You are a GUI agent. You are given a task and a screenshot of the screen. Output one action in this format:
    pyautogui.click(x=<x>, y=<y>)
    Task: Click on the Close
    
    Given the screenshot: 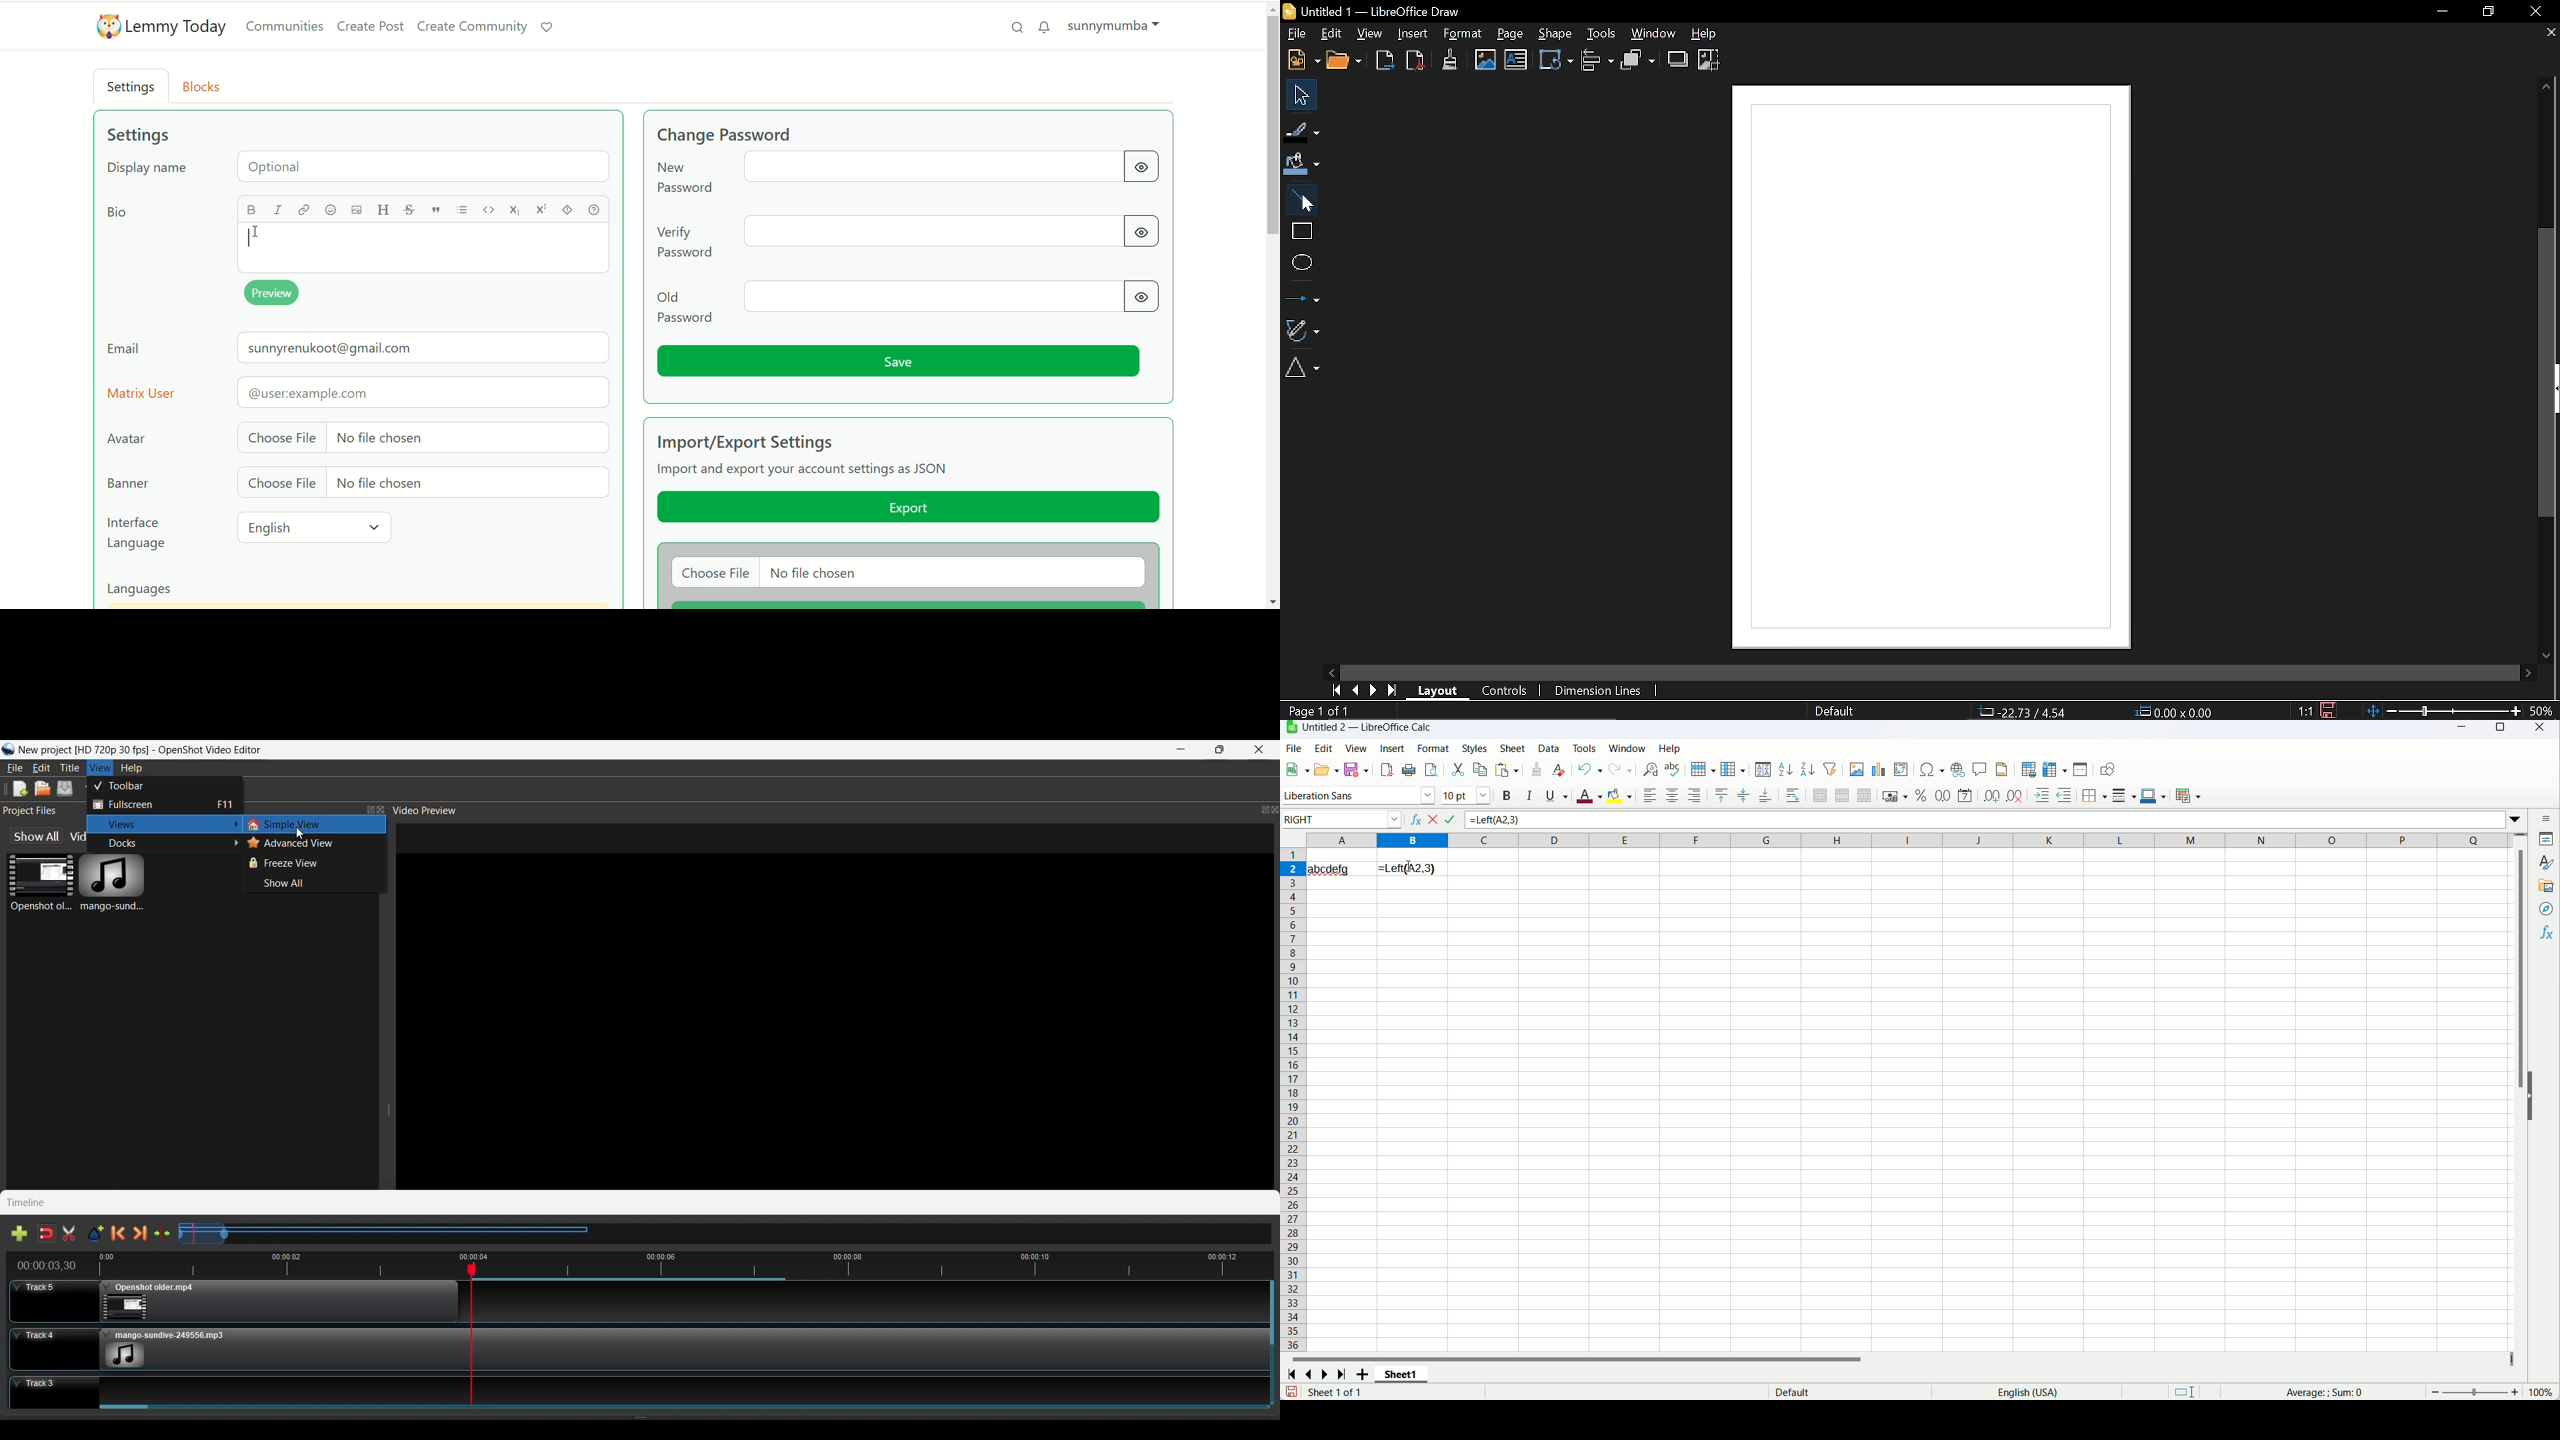 What is the action you would take?
    pyautogui.click(x=1272, y=811)
    